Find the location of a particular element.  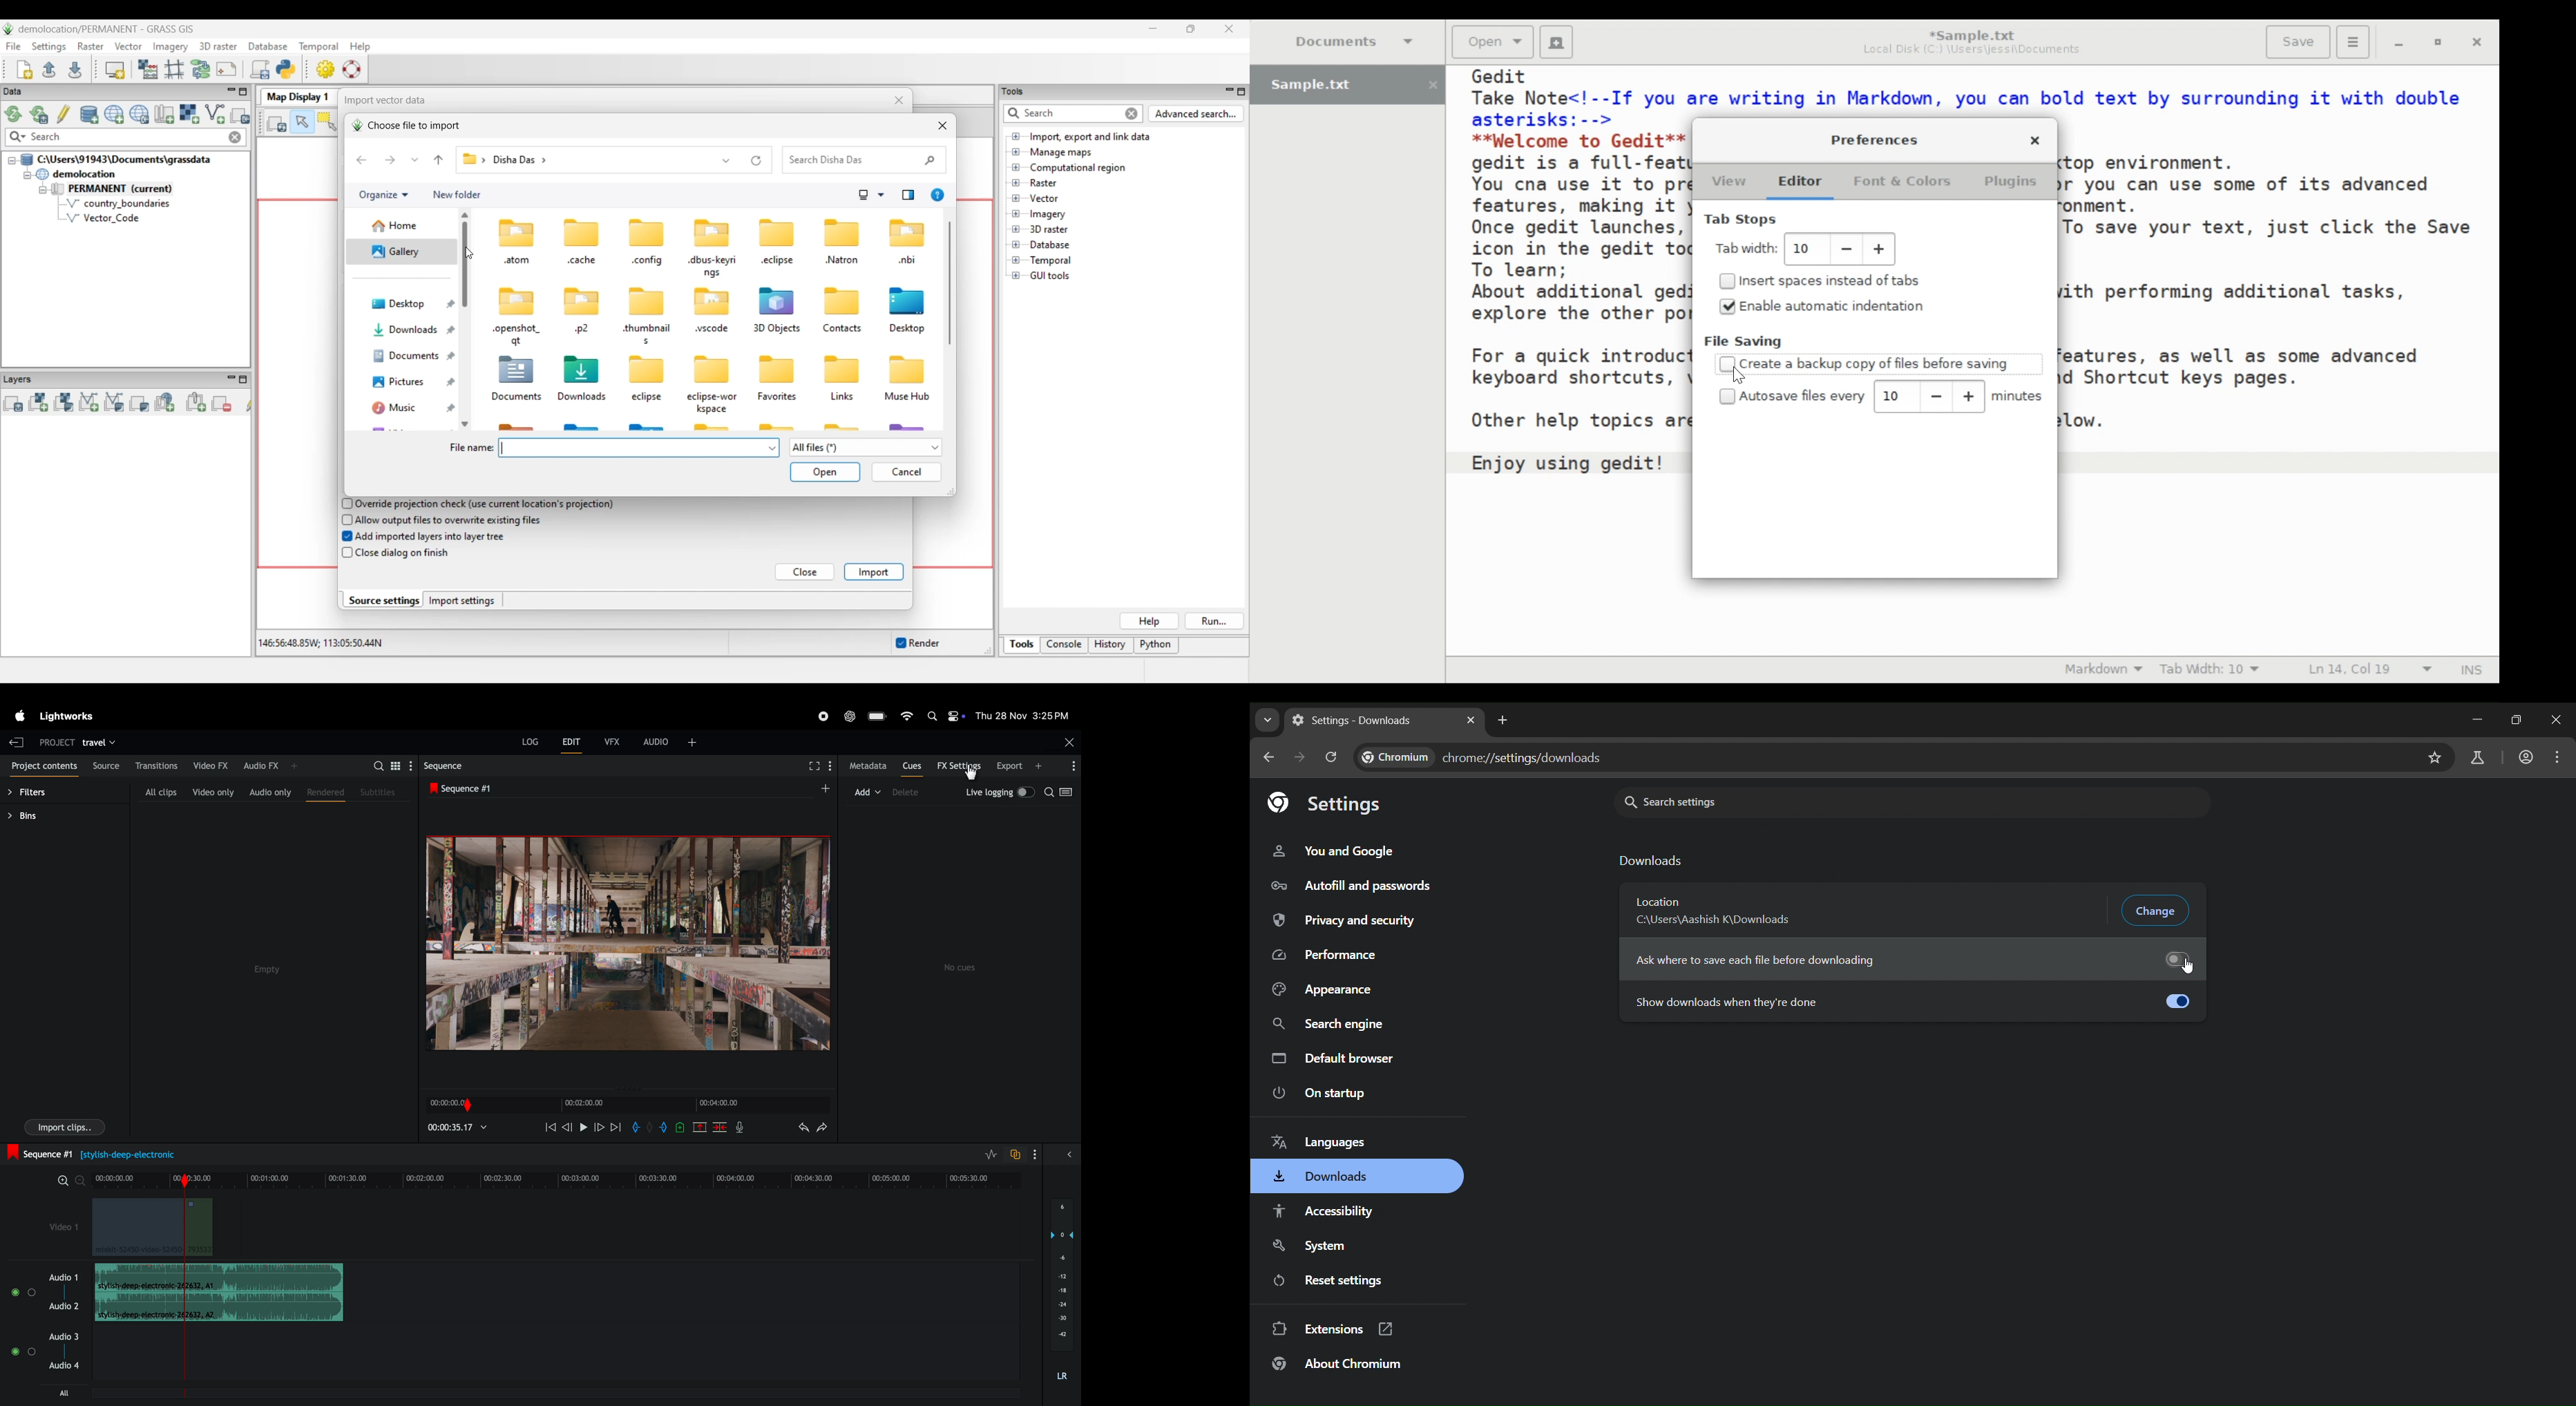

show downloads when they're done is located at coordinates (1910, 1000).